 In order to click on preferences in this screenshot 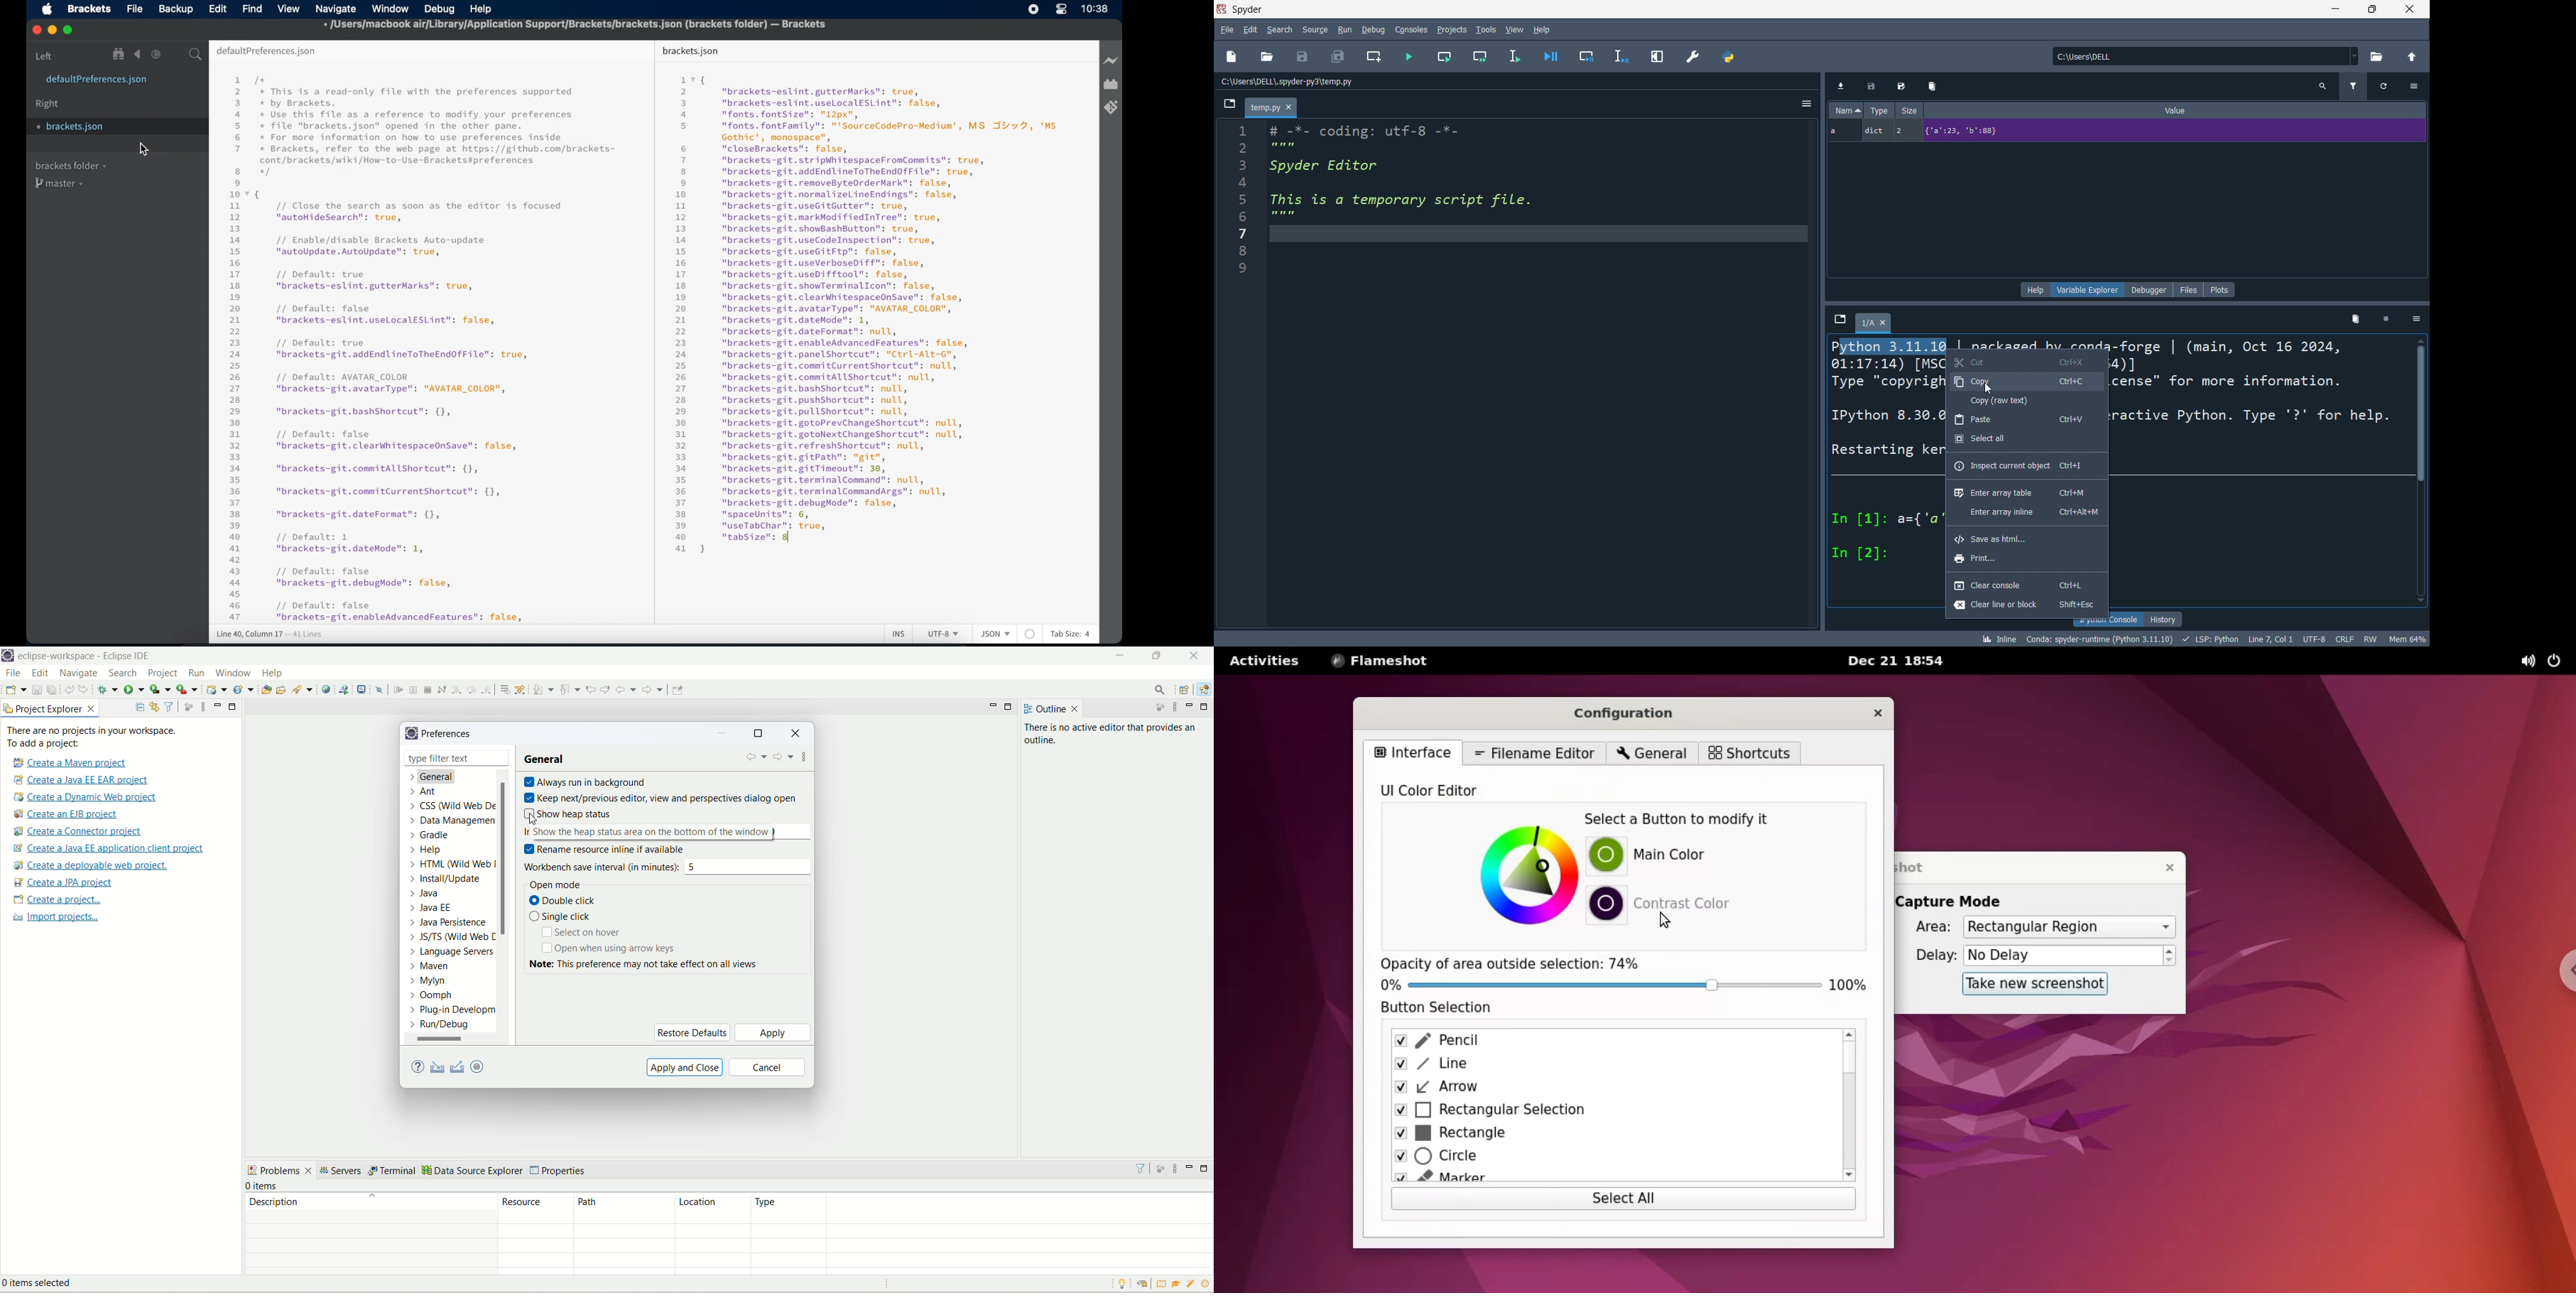, I will do `click(1695, 58)`.